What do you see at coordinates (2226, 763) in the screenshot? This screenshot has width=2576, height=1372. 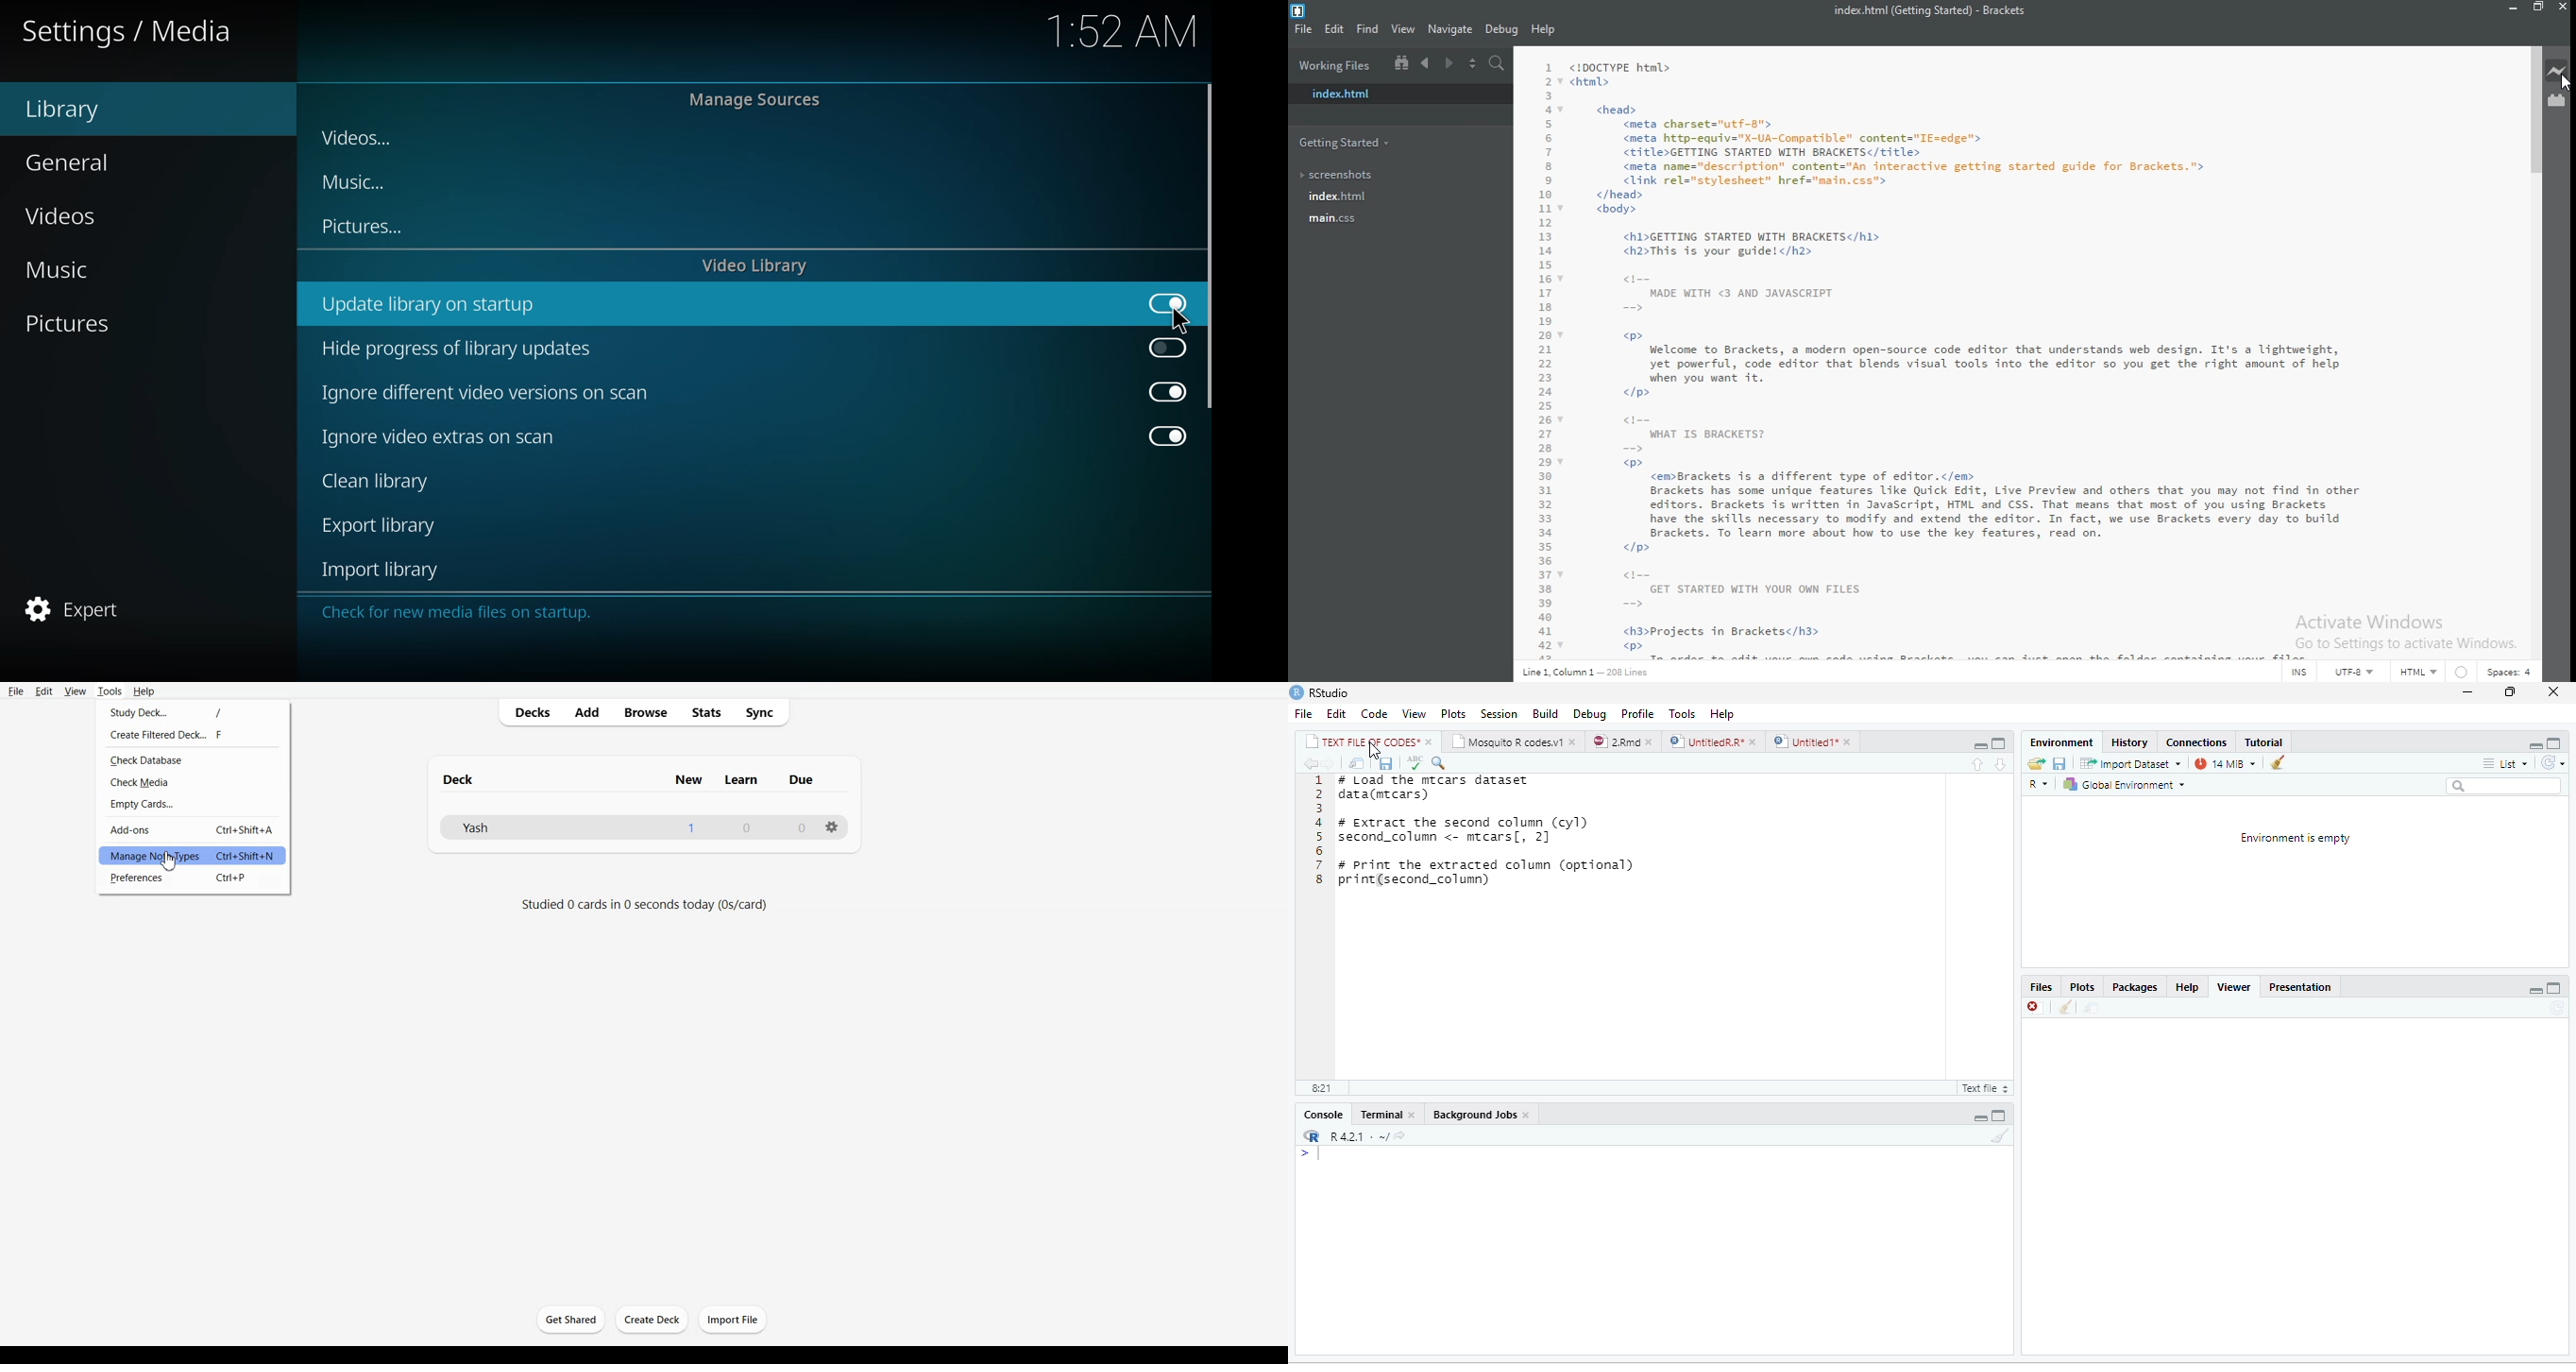 I see `14 MB` at bounding box center [2226, 763].